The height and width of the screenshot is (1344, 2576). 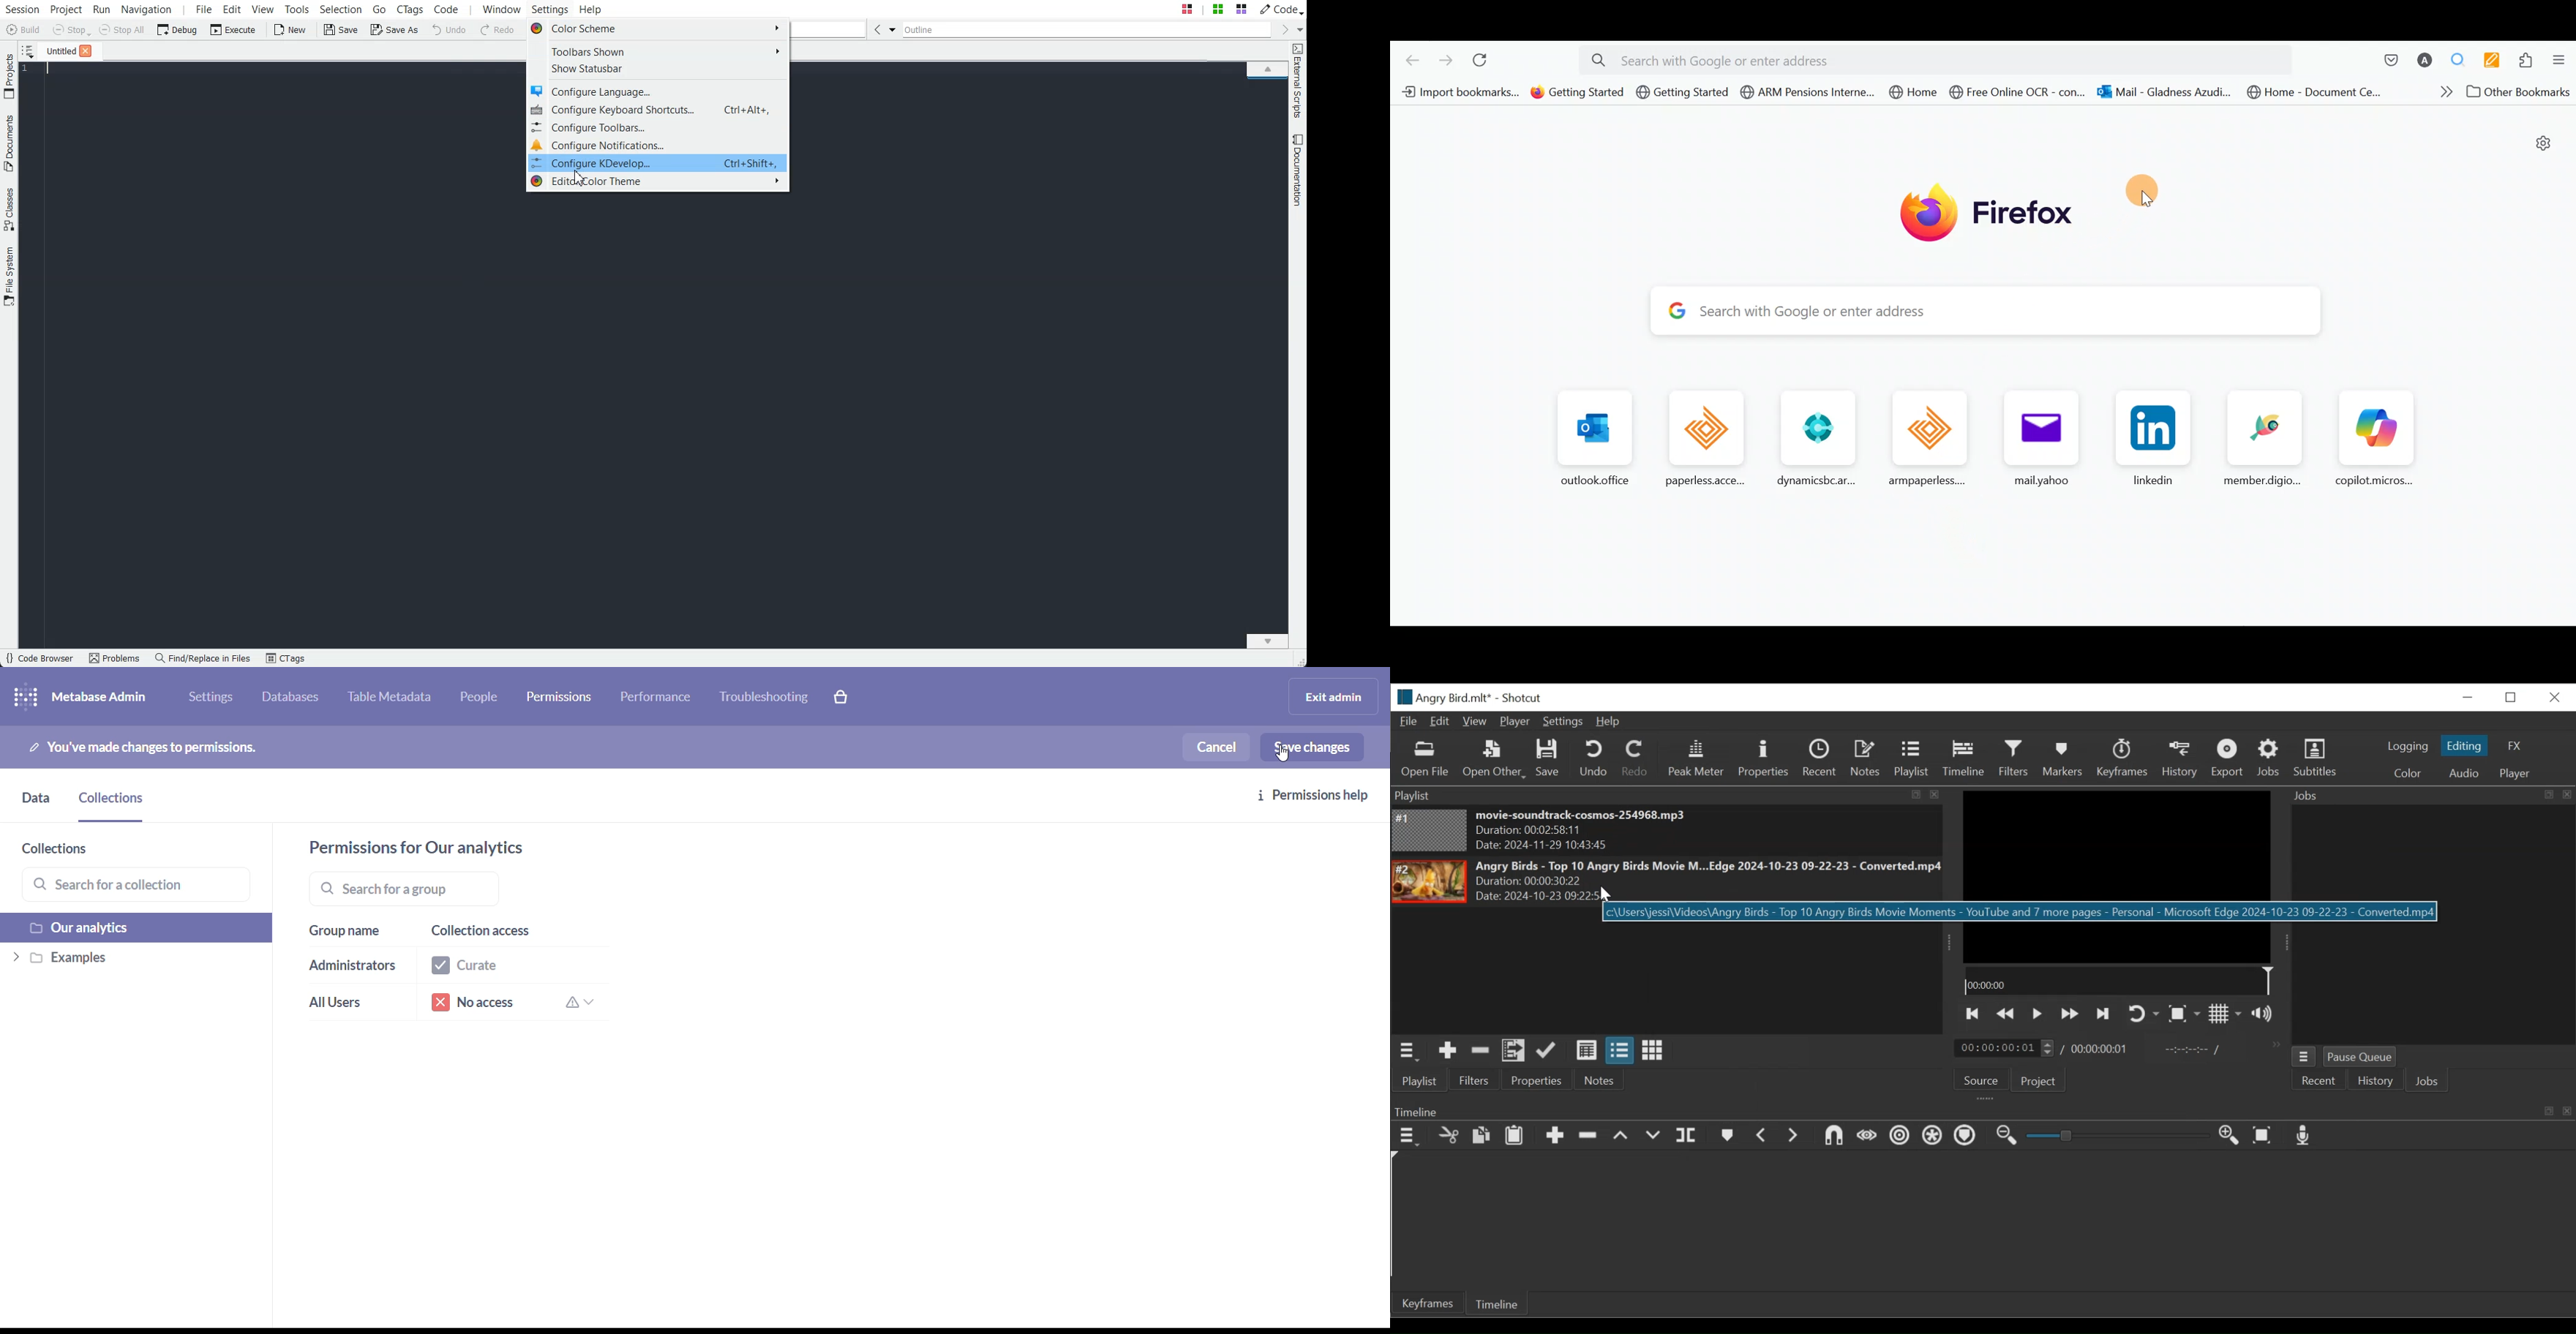 What do you see at coordinates (1918, 94) in the screenshot?
I see `Bookmark 5` at bounding box center [1918, 94].